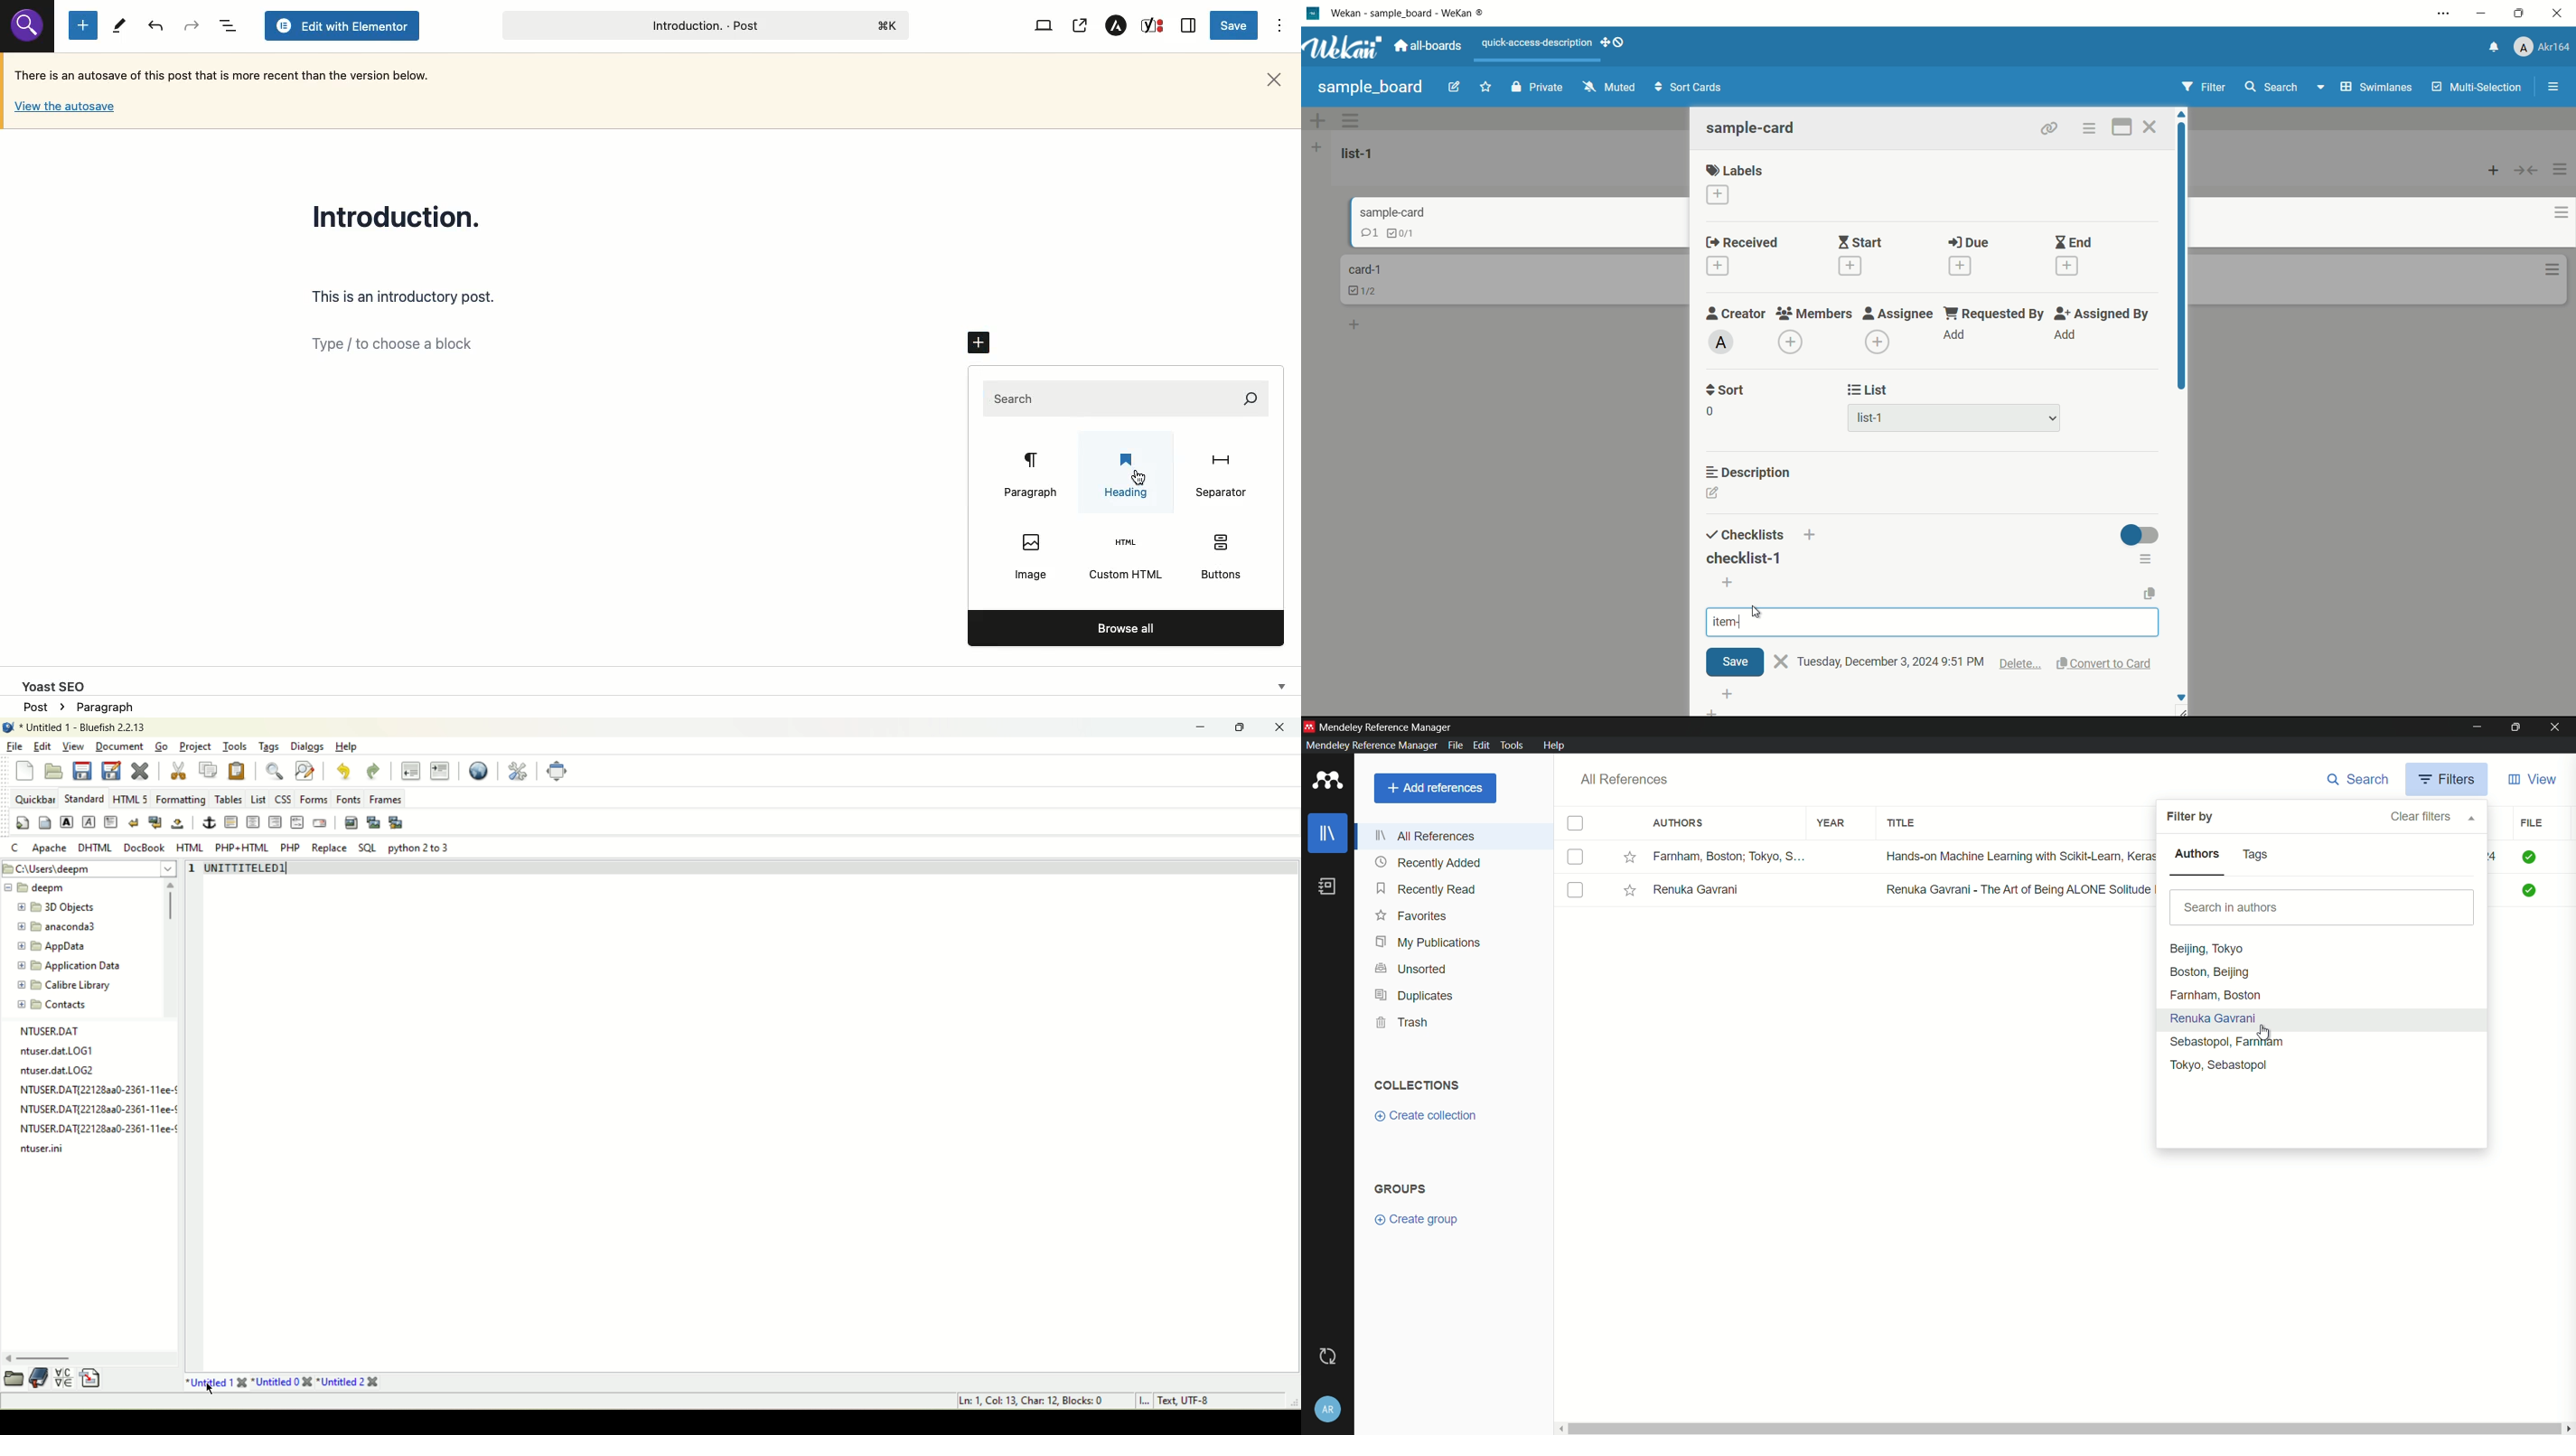 The height and width of the screenshot is (1456, 2576). Describe the element at coordinates (1427, 1115) in the screenshot. I see `create collection` at that location.